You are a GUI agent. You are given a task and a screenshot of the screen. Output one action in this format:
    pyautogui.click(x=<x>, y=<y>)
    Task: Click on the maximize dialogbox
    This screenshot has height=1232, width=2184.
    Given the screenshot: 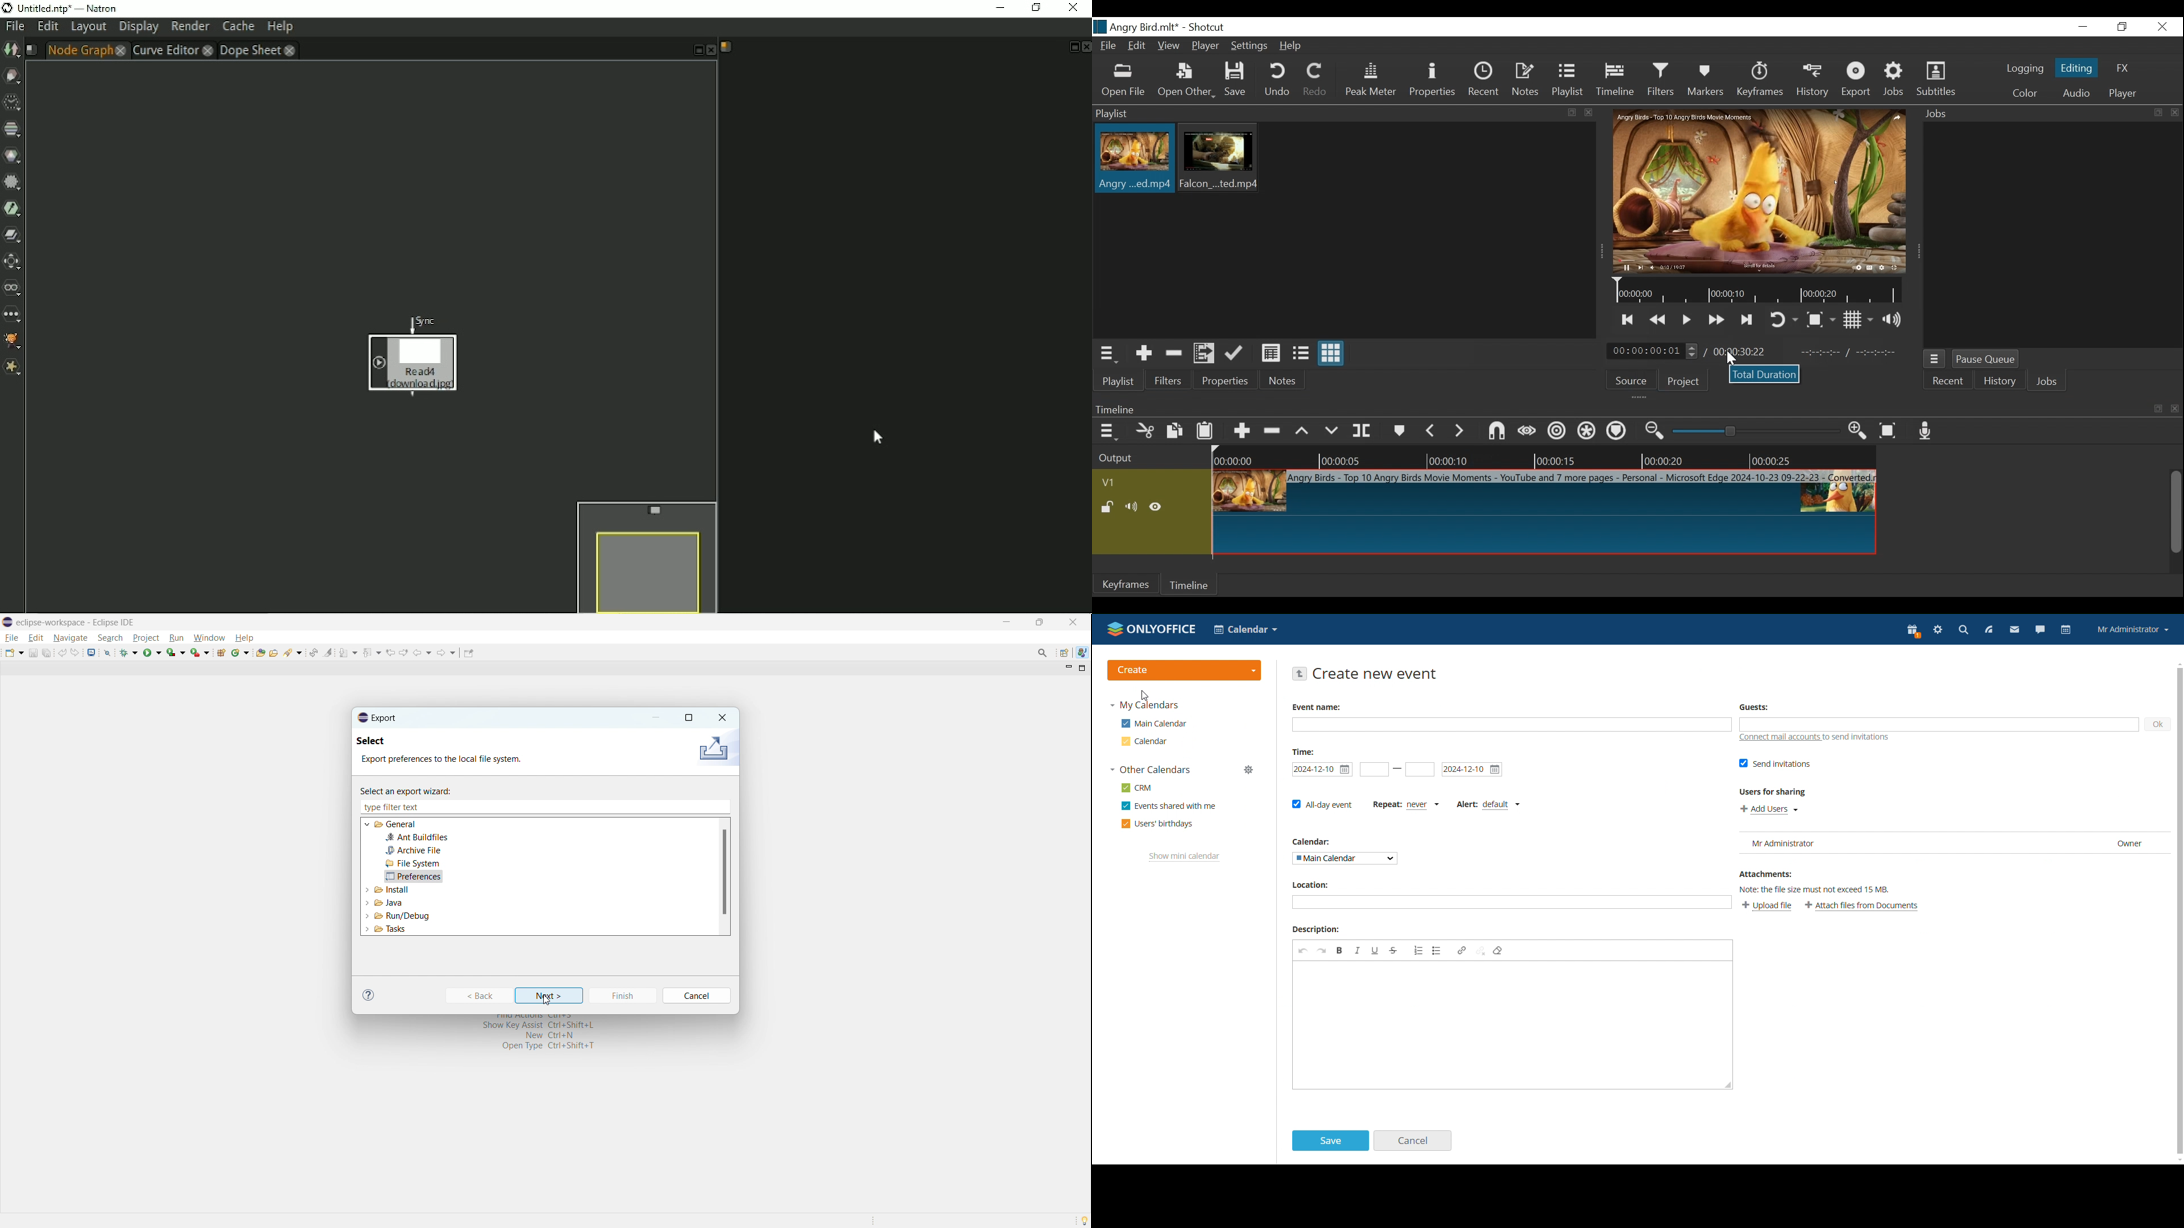 What is the action you would take?
    pyautogui.click(x=688, y=718)
    